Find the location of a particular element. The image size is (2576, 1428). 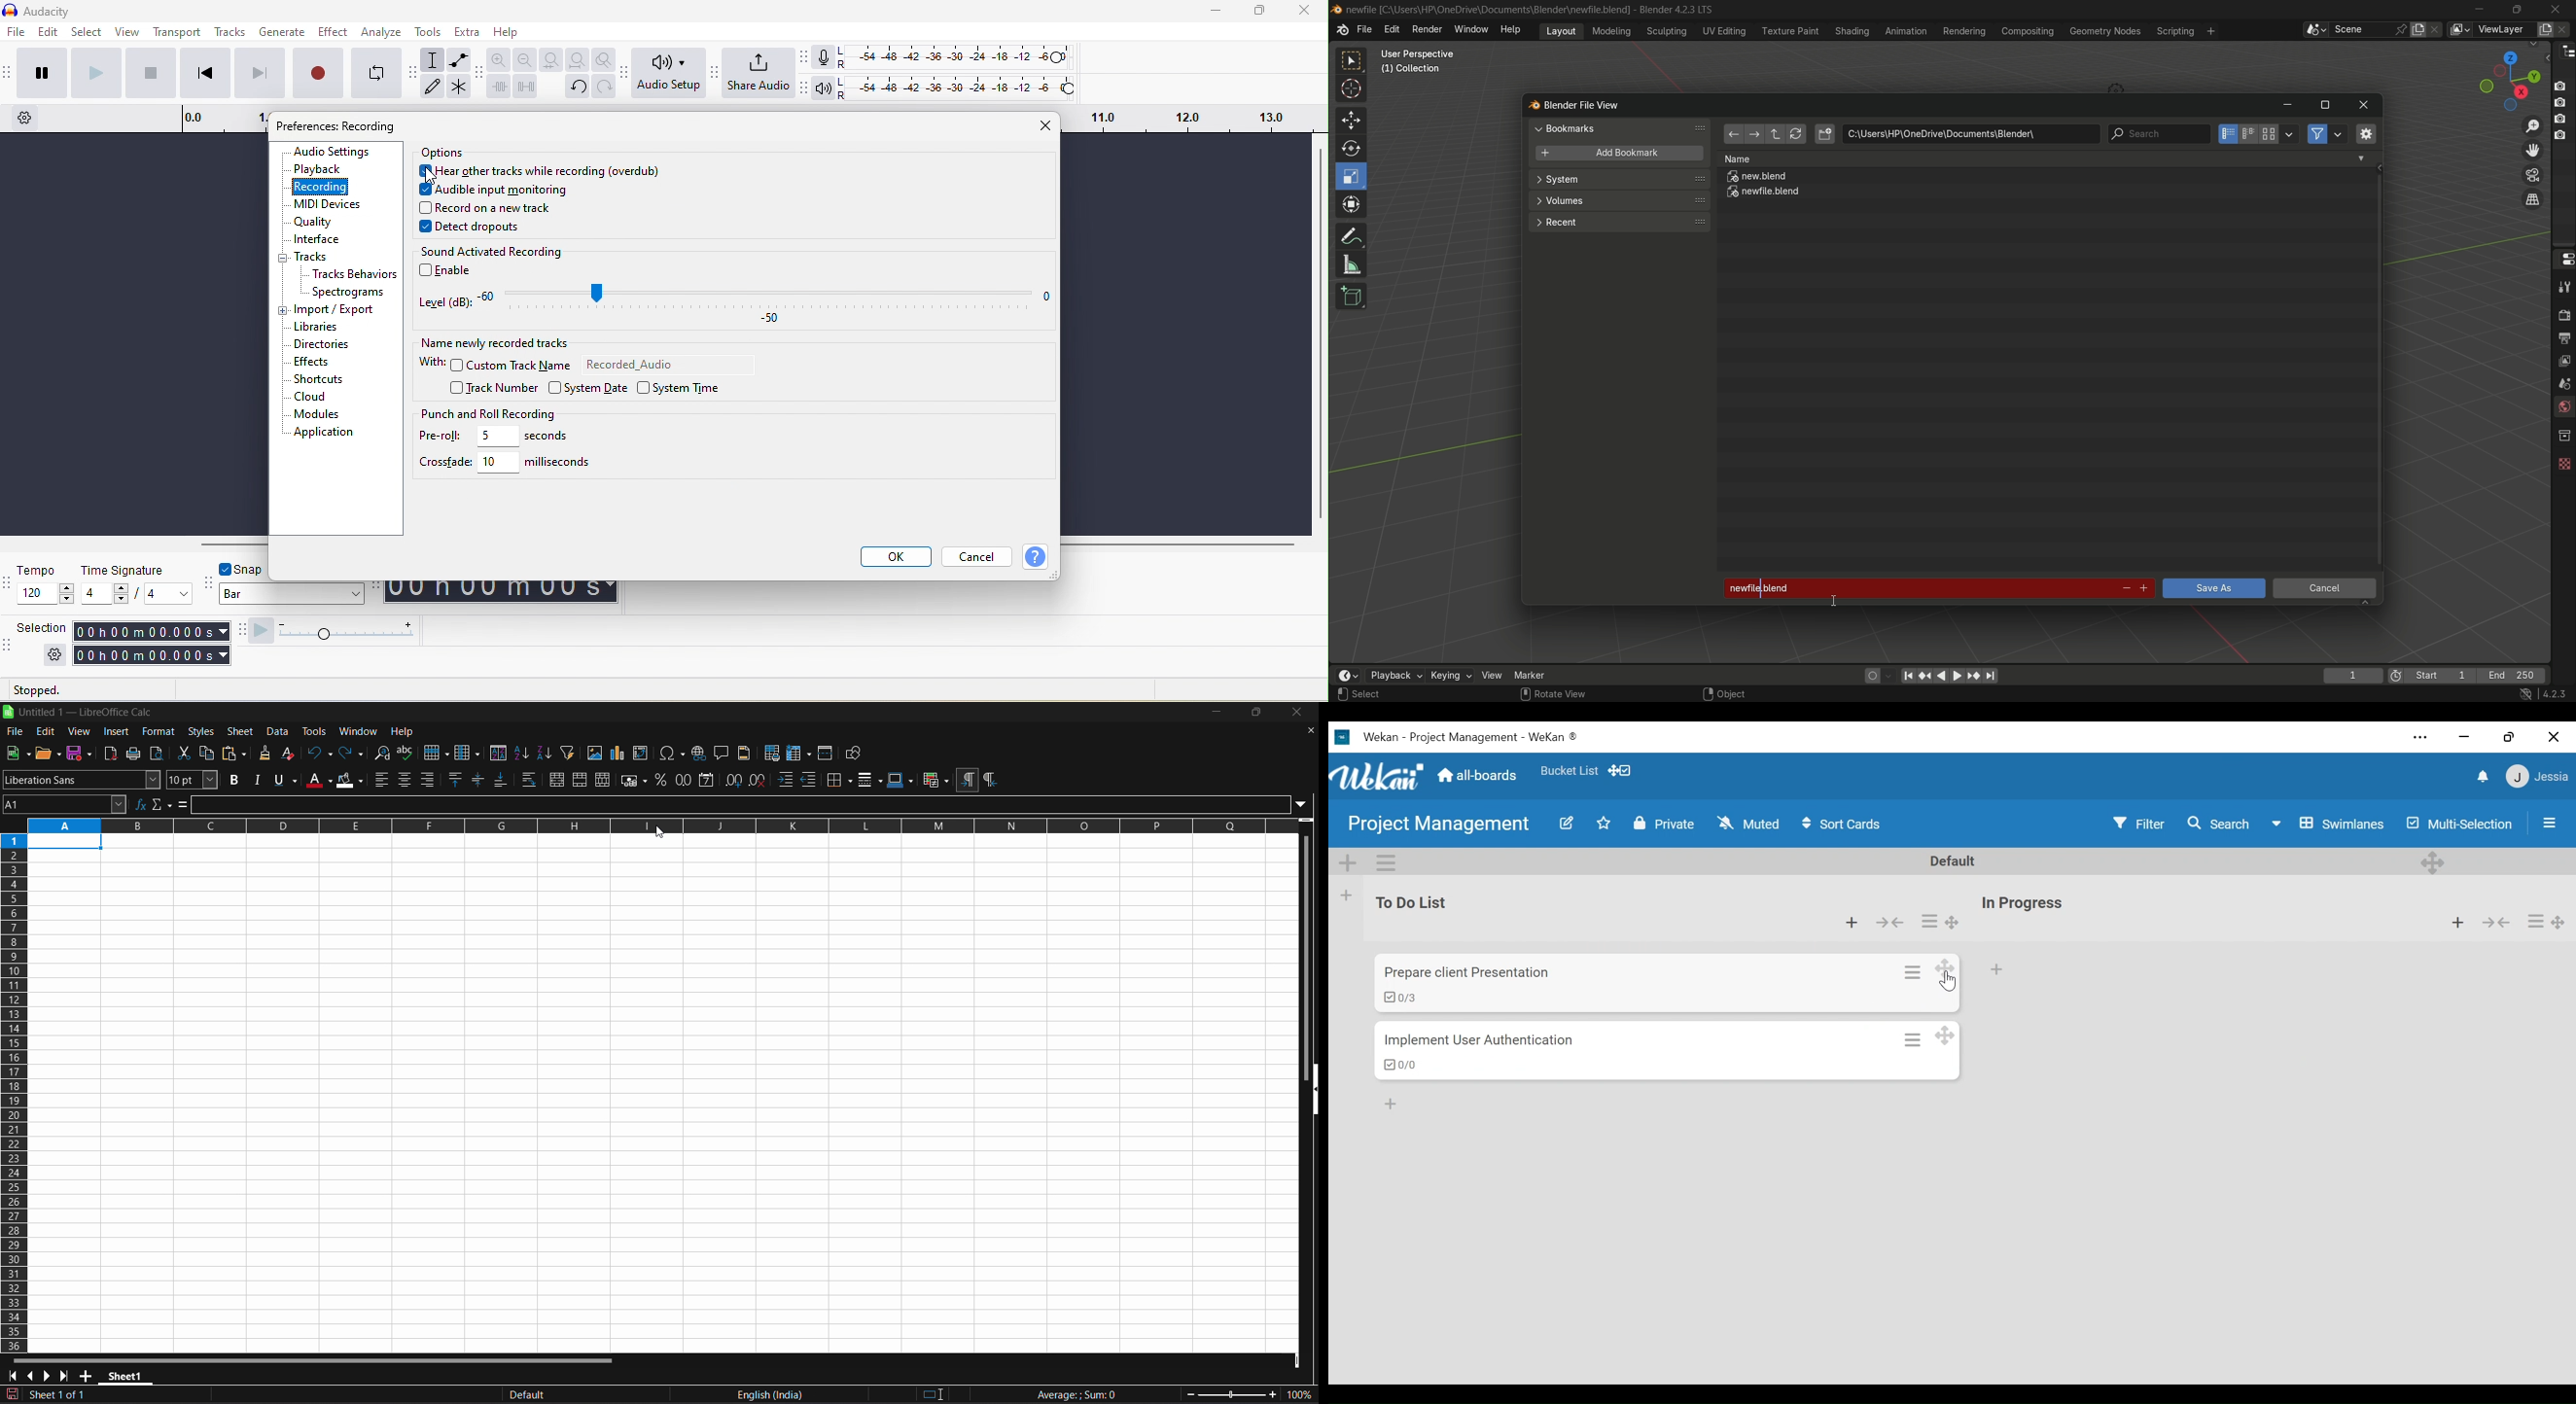

Add list is located at coordinates (2457, 924).